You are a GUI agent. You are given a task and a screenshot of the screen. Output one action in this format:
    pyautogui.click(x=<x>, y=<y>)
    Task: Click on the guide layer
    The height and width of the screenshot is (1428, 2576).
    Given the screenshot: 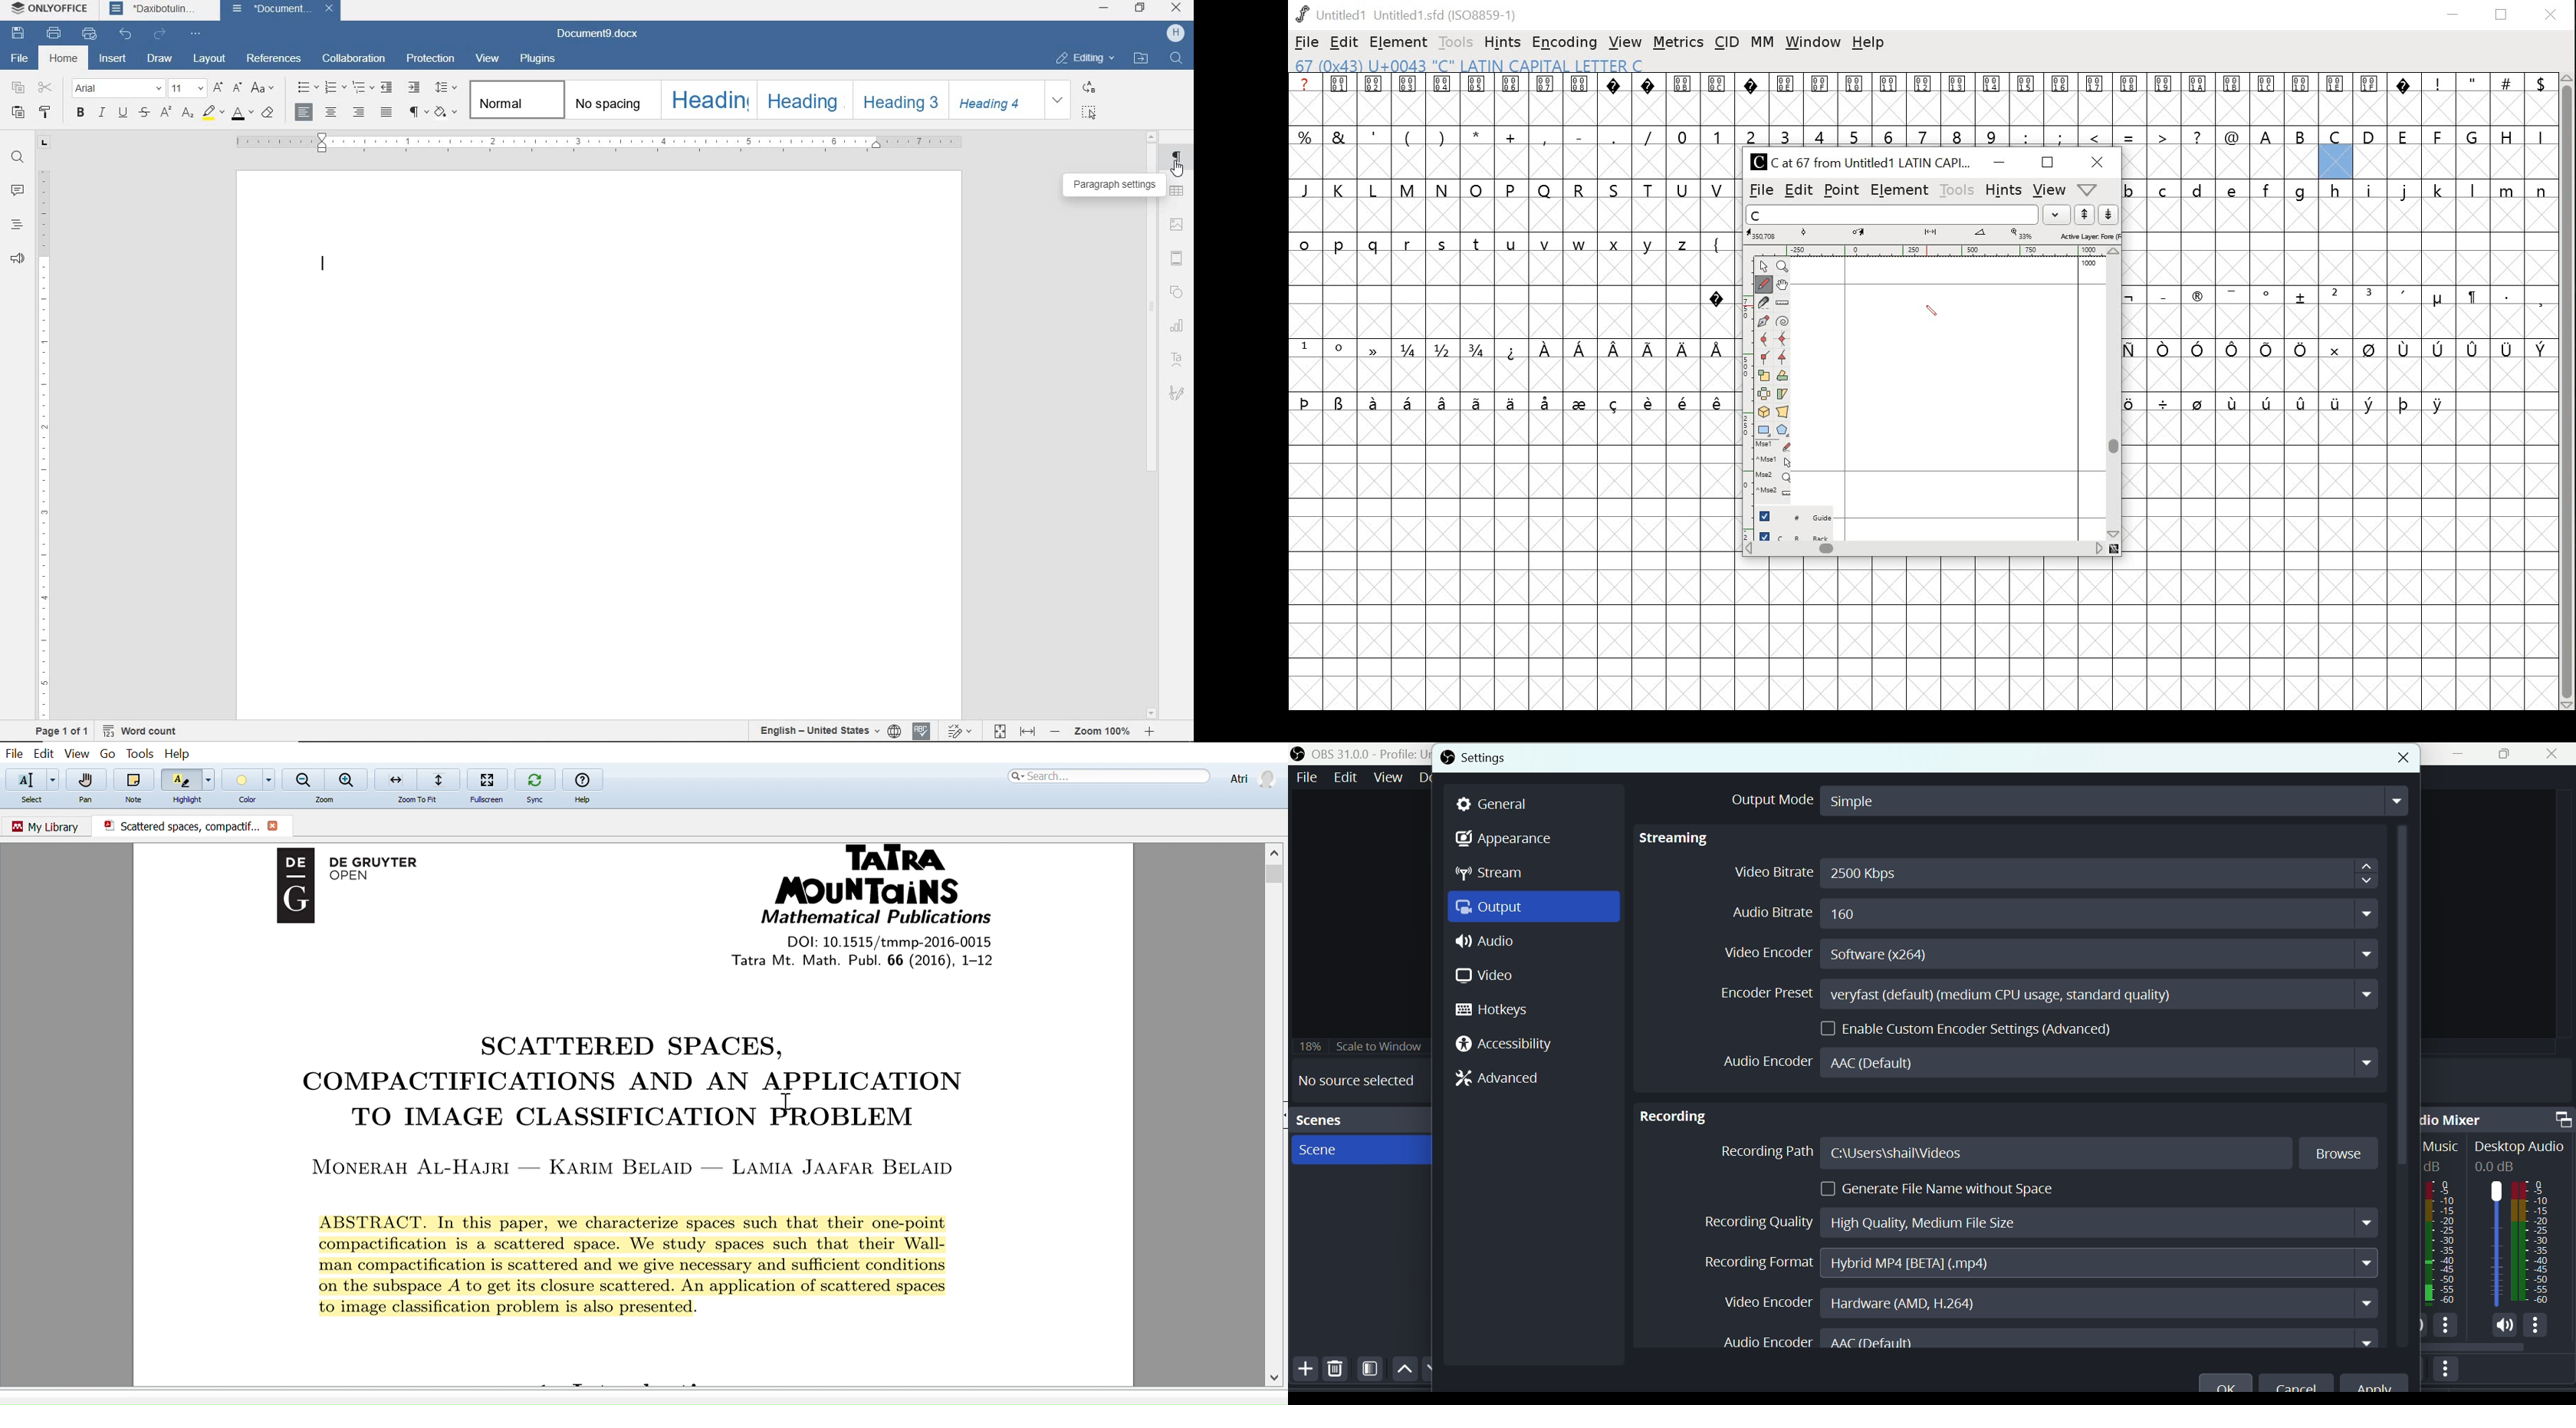 What is the action you would take?
    pyautogui.click(x=1797, y=515)
    